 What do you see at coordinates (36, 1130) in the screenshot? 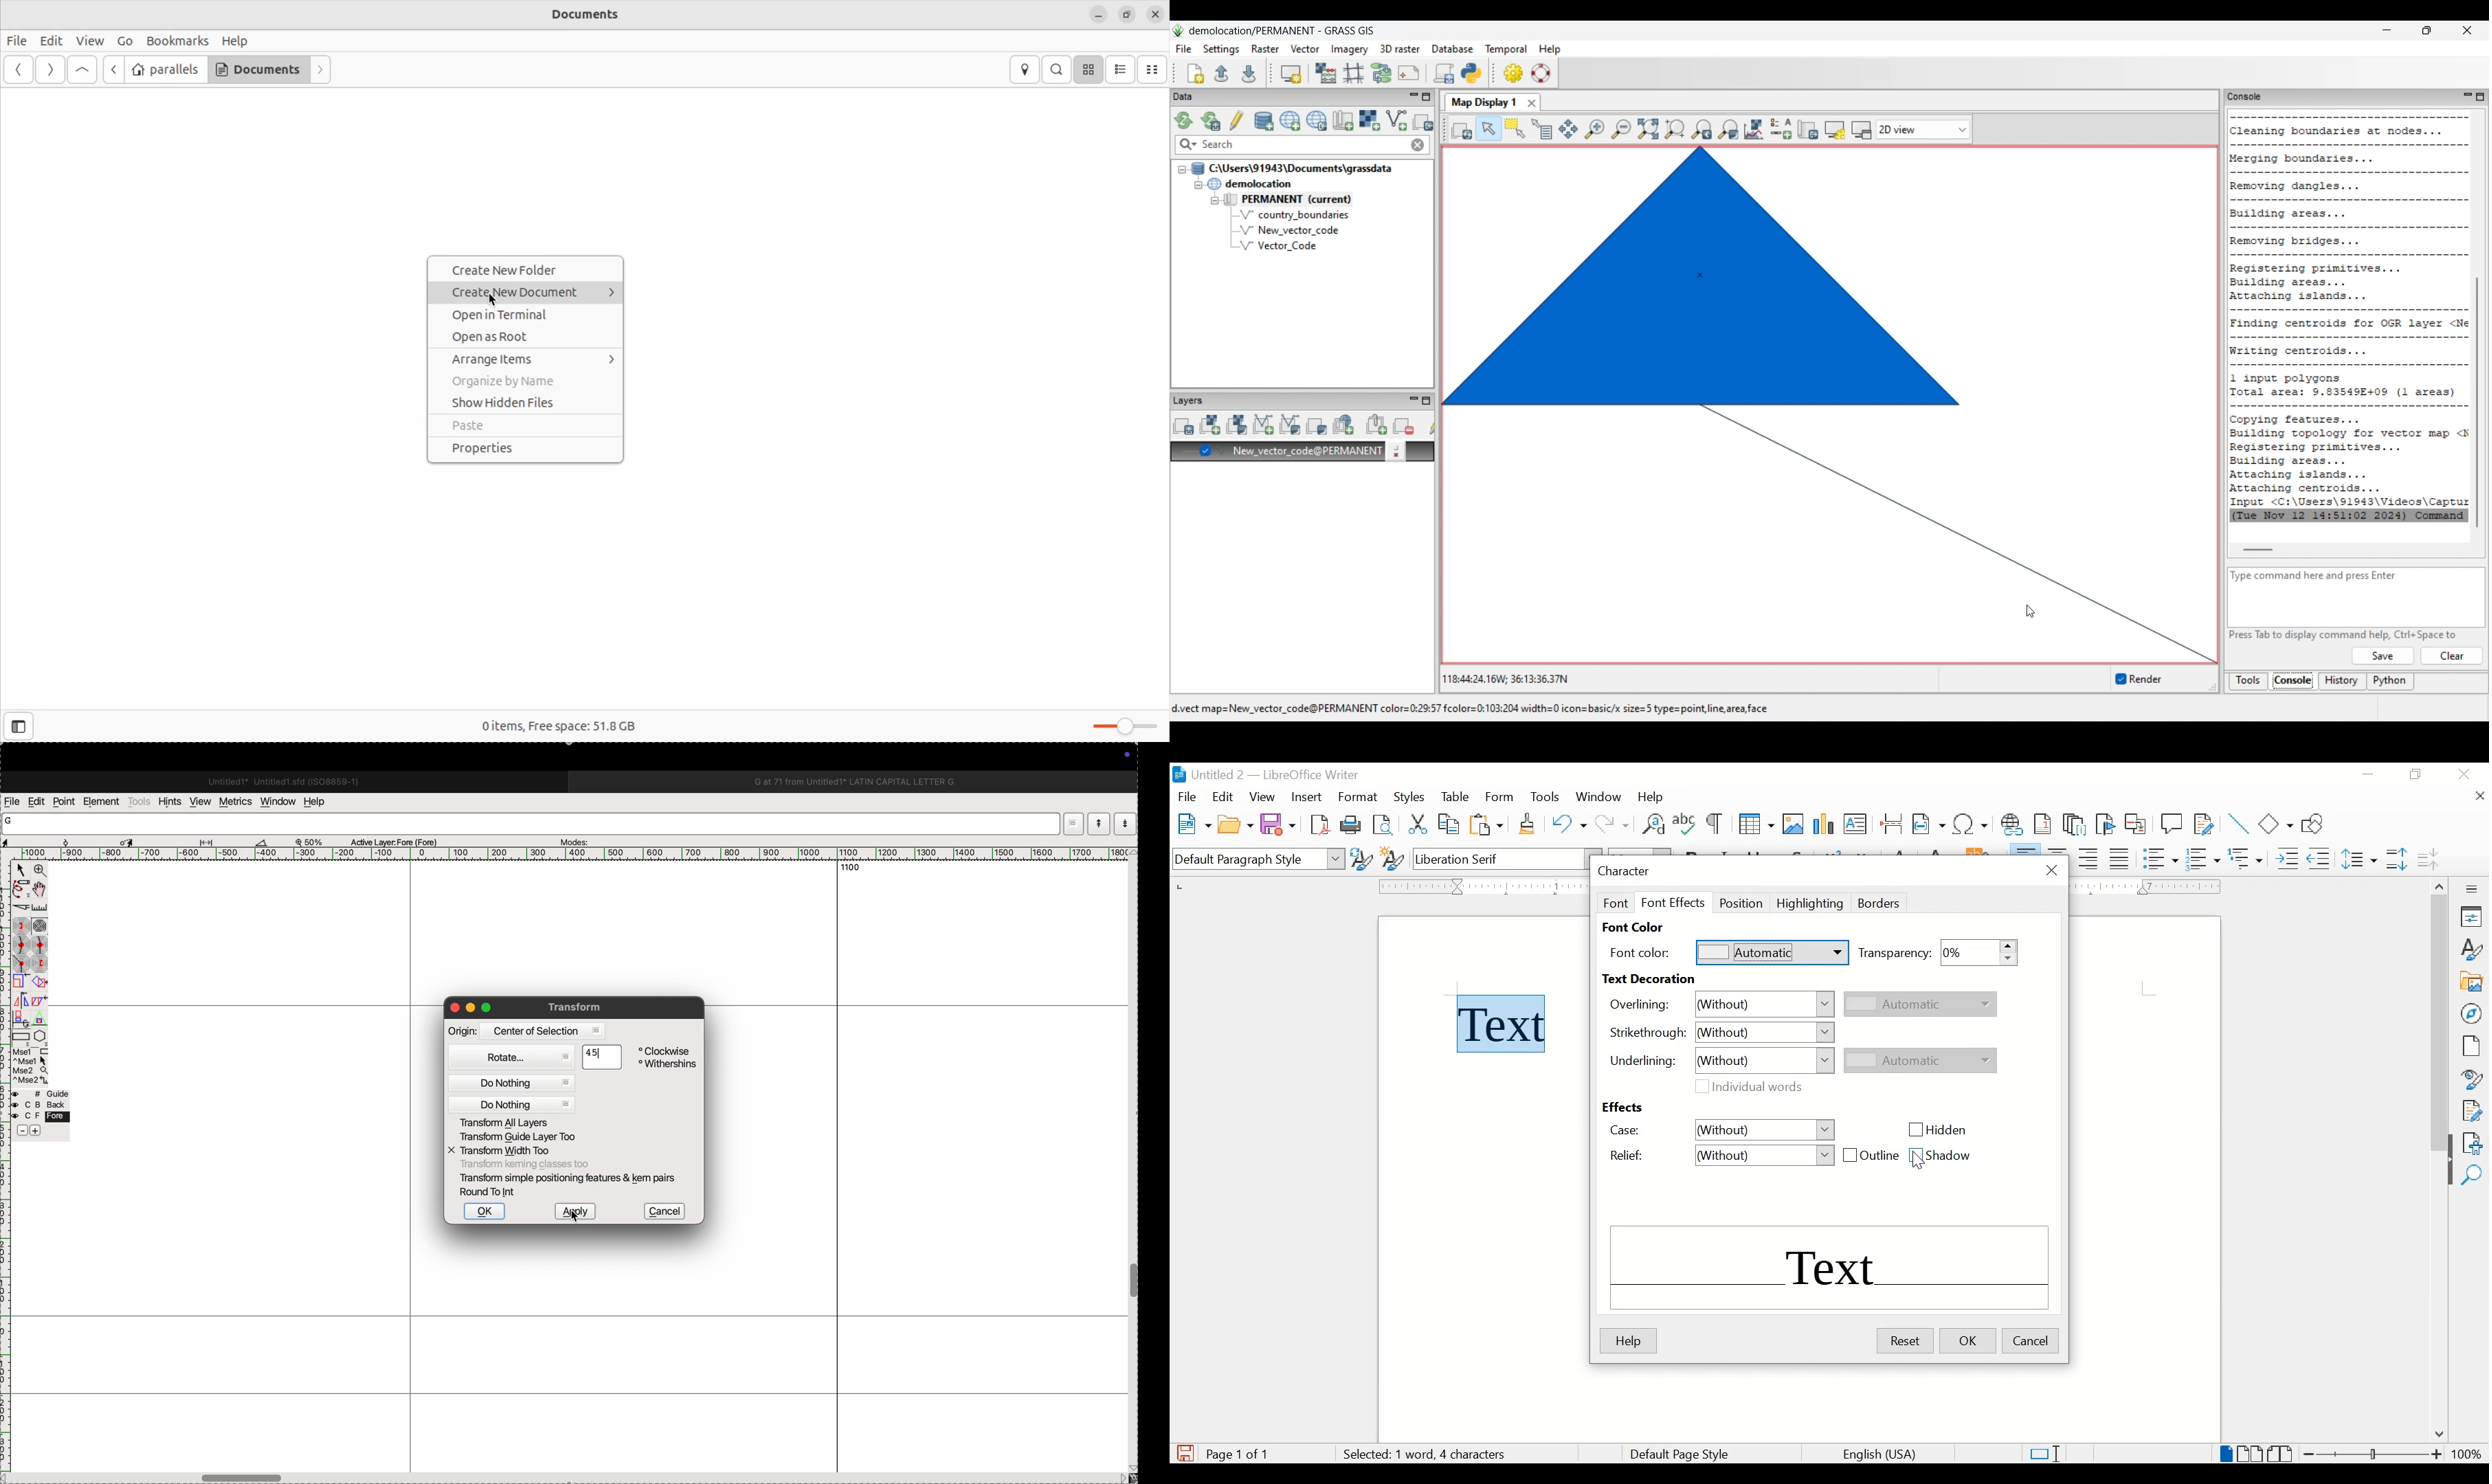
I see `increase` at bounding box center [36, 1130].